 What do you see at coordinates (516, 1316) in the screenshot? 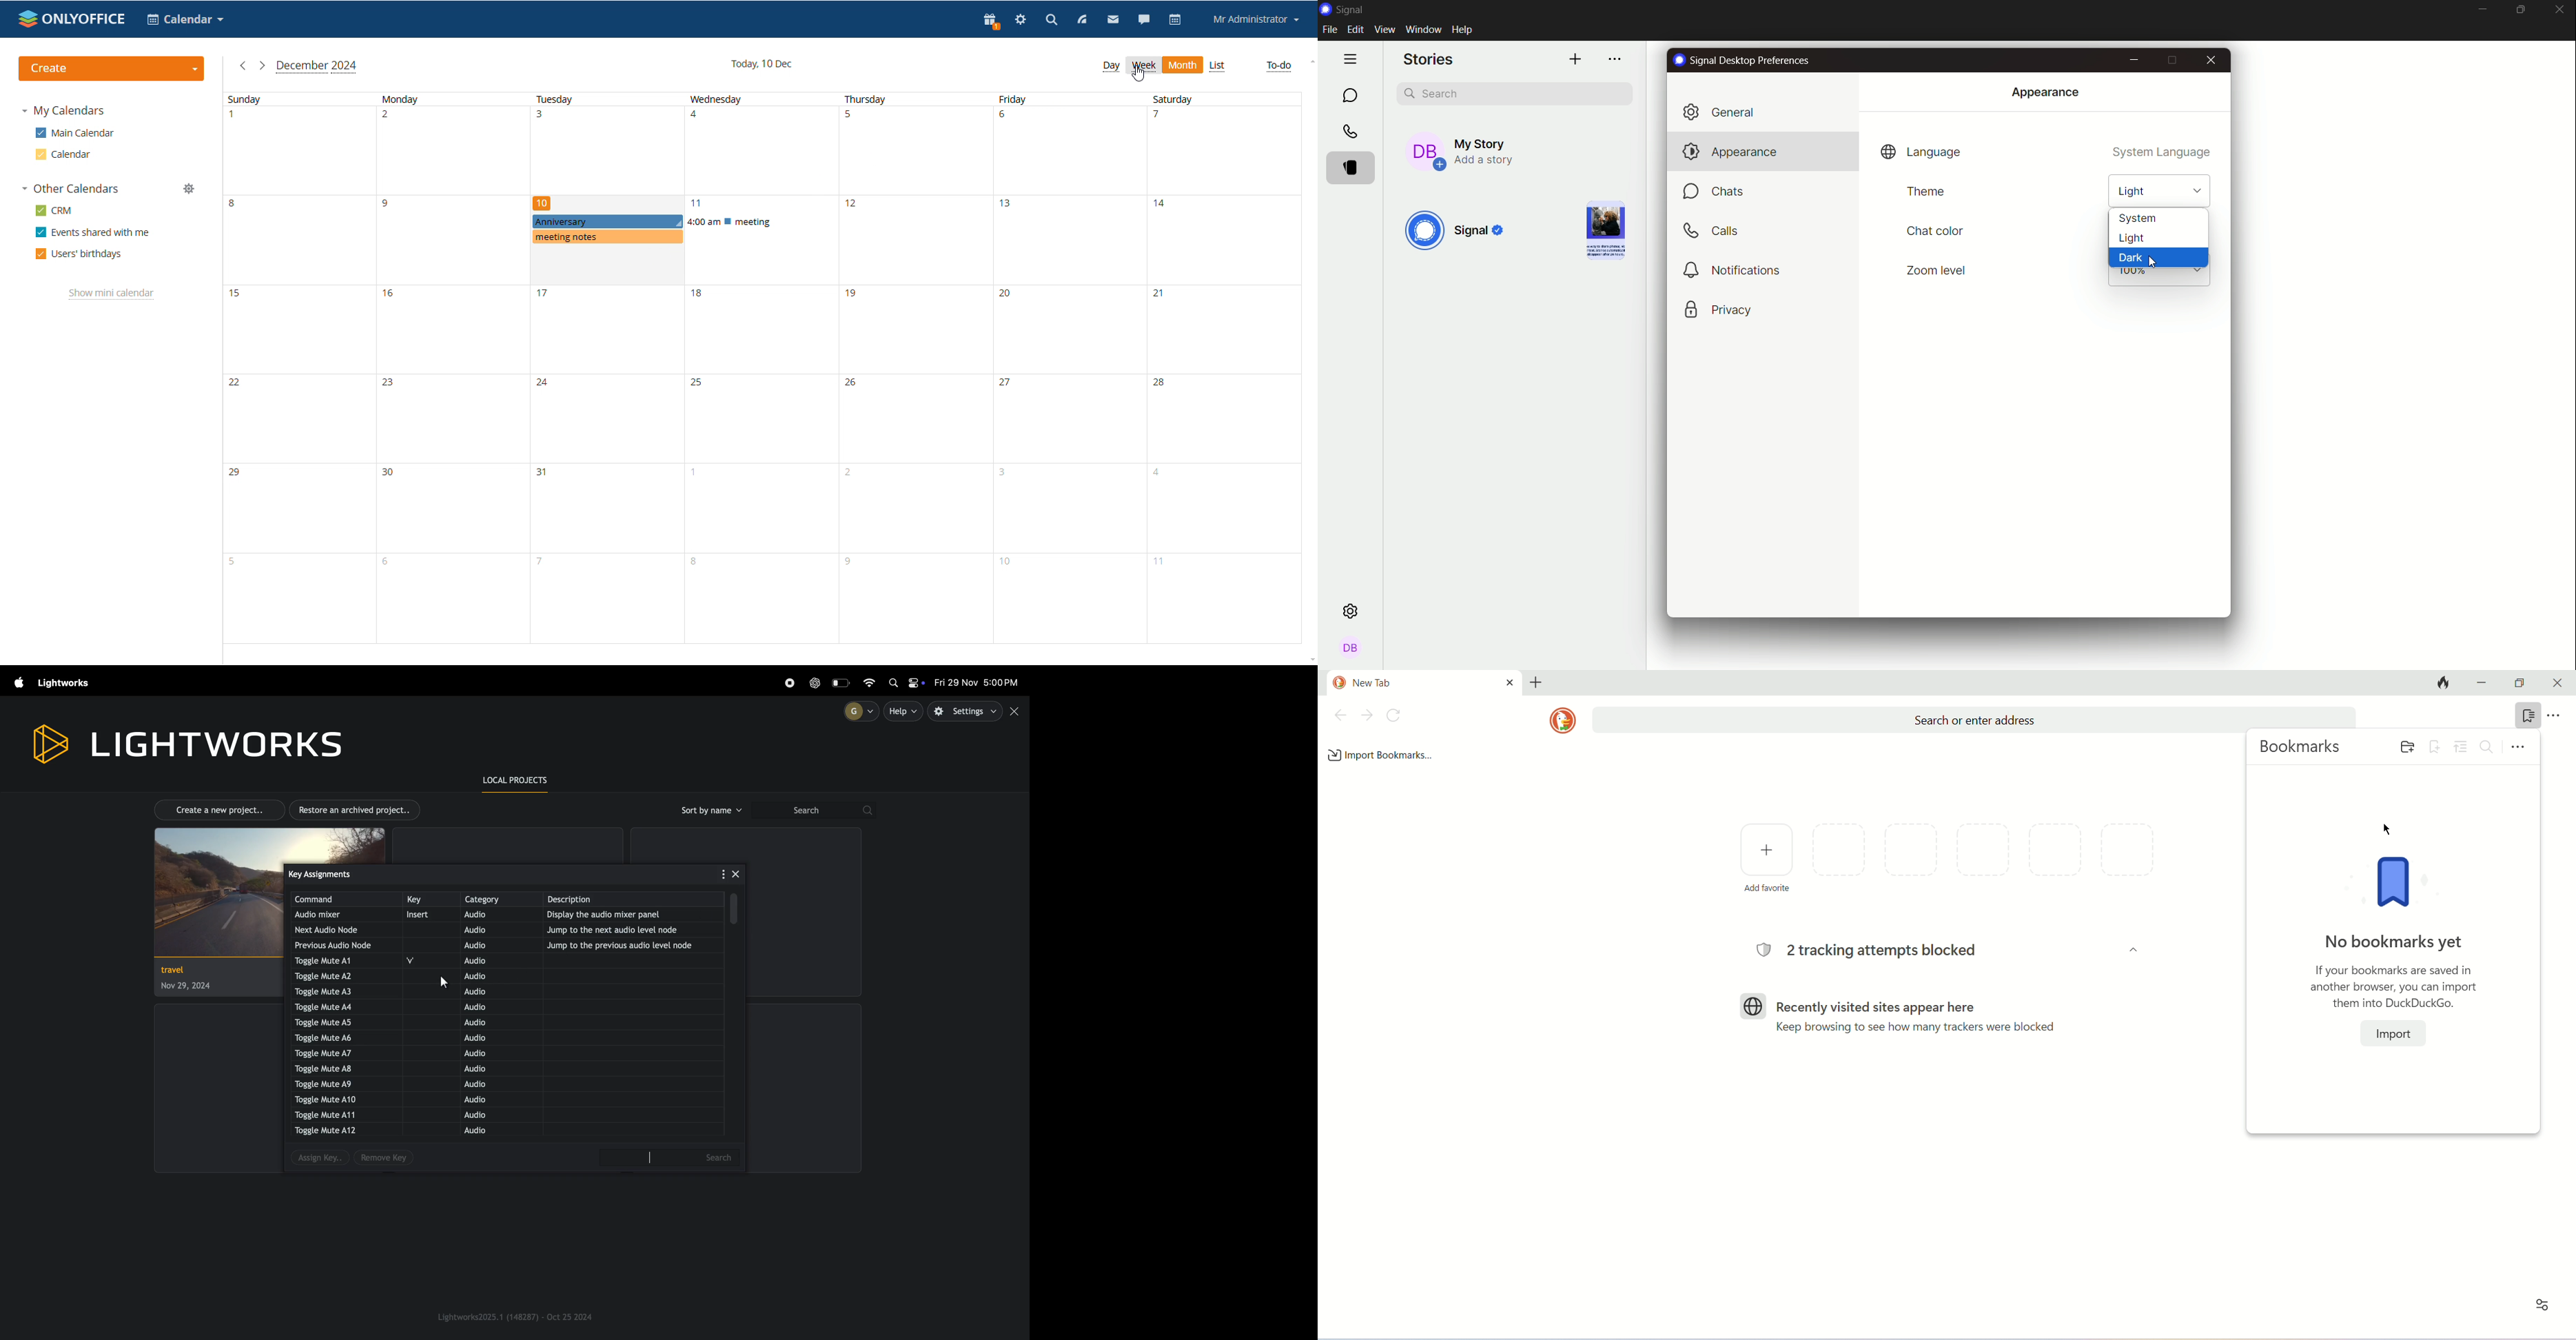
I see `light works version` at bounding box center [516, 1316].